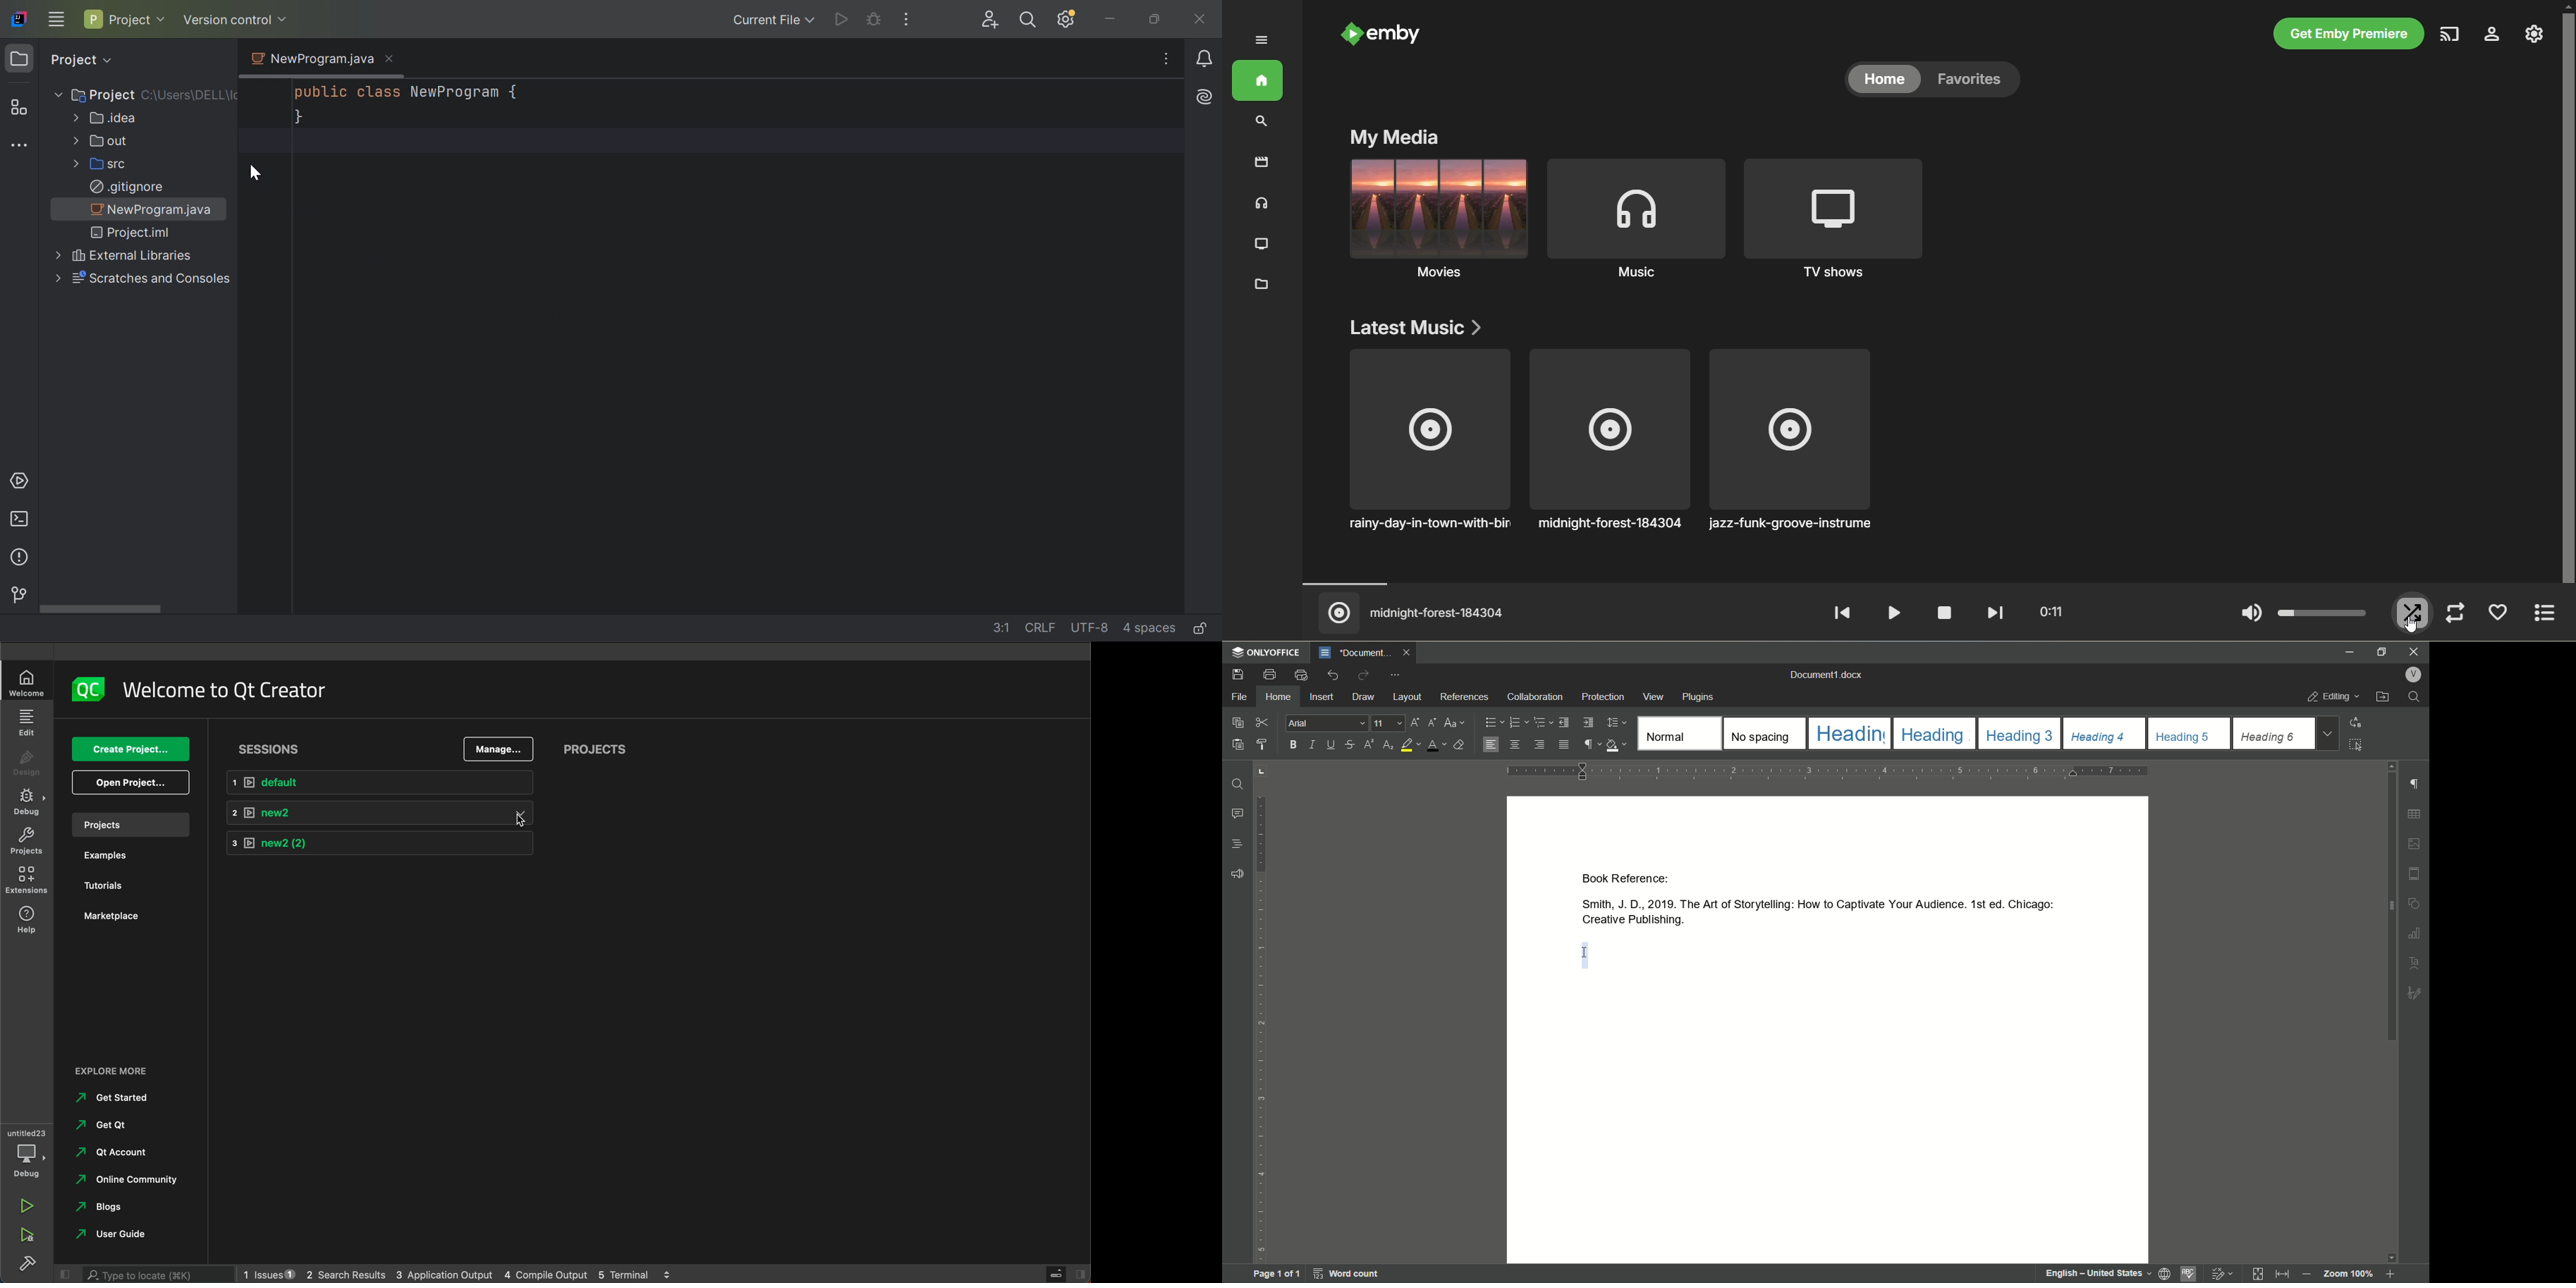  What do you see at coordinates (2417, 697) in the screenshot?
I see `find` at bounding box center [2417, 697].